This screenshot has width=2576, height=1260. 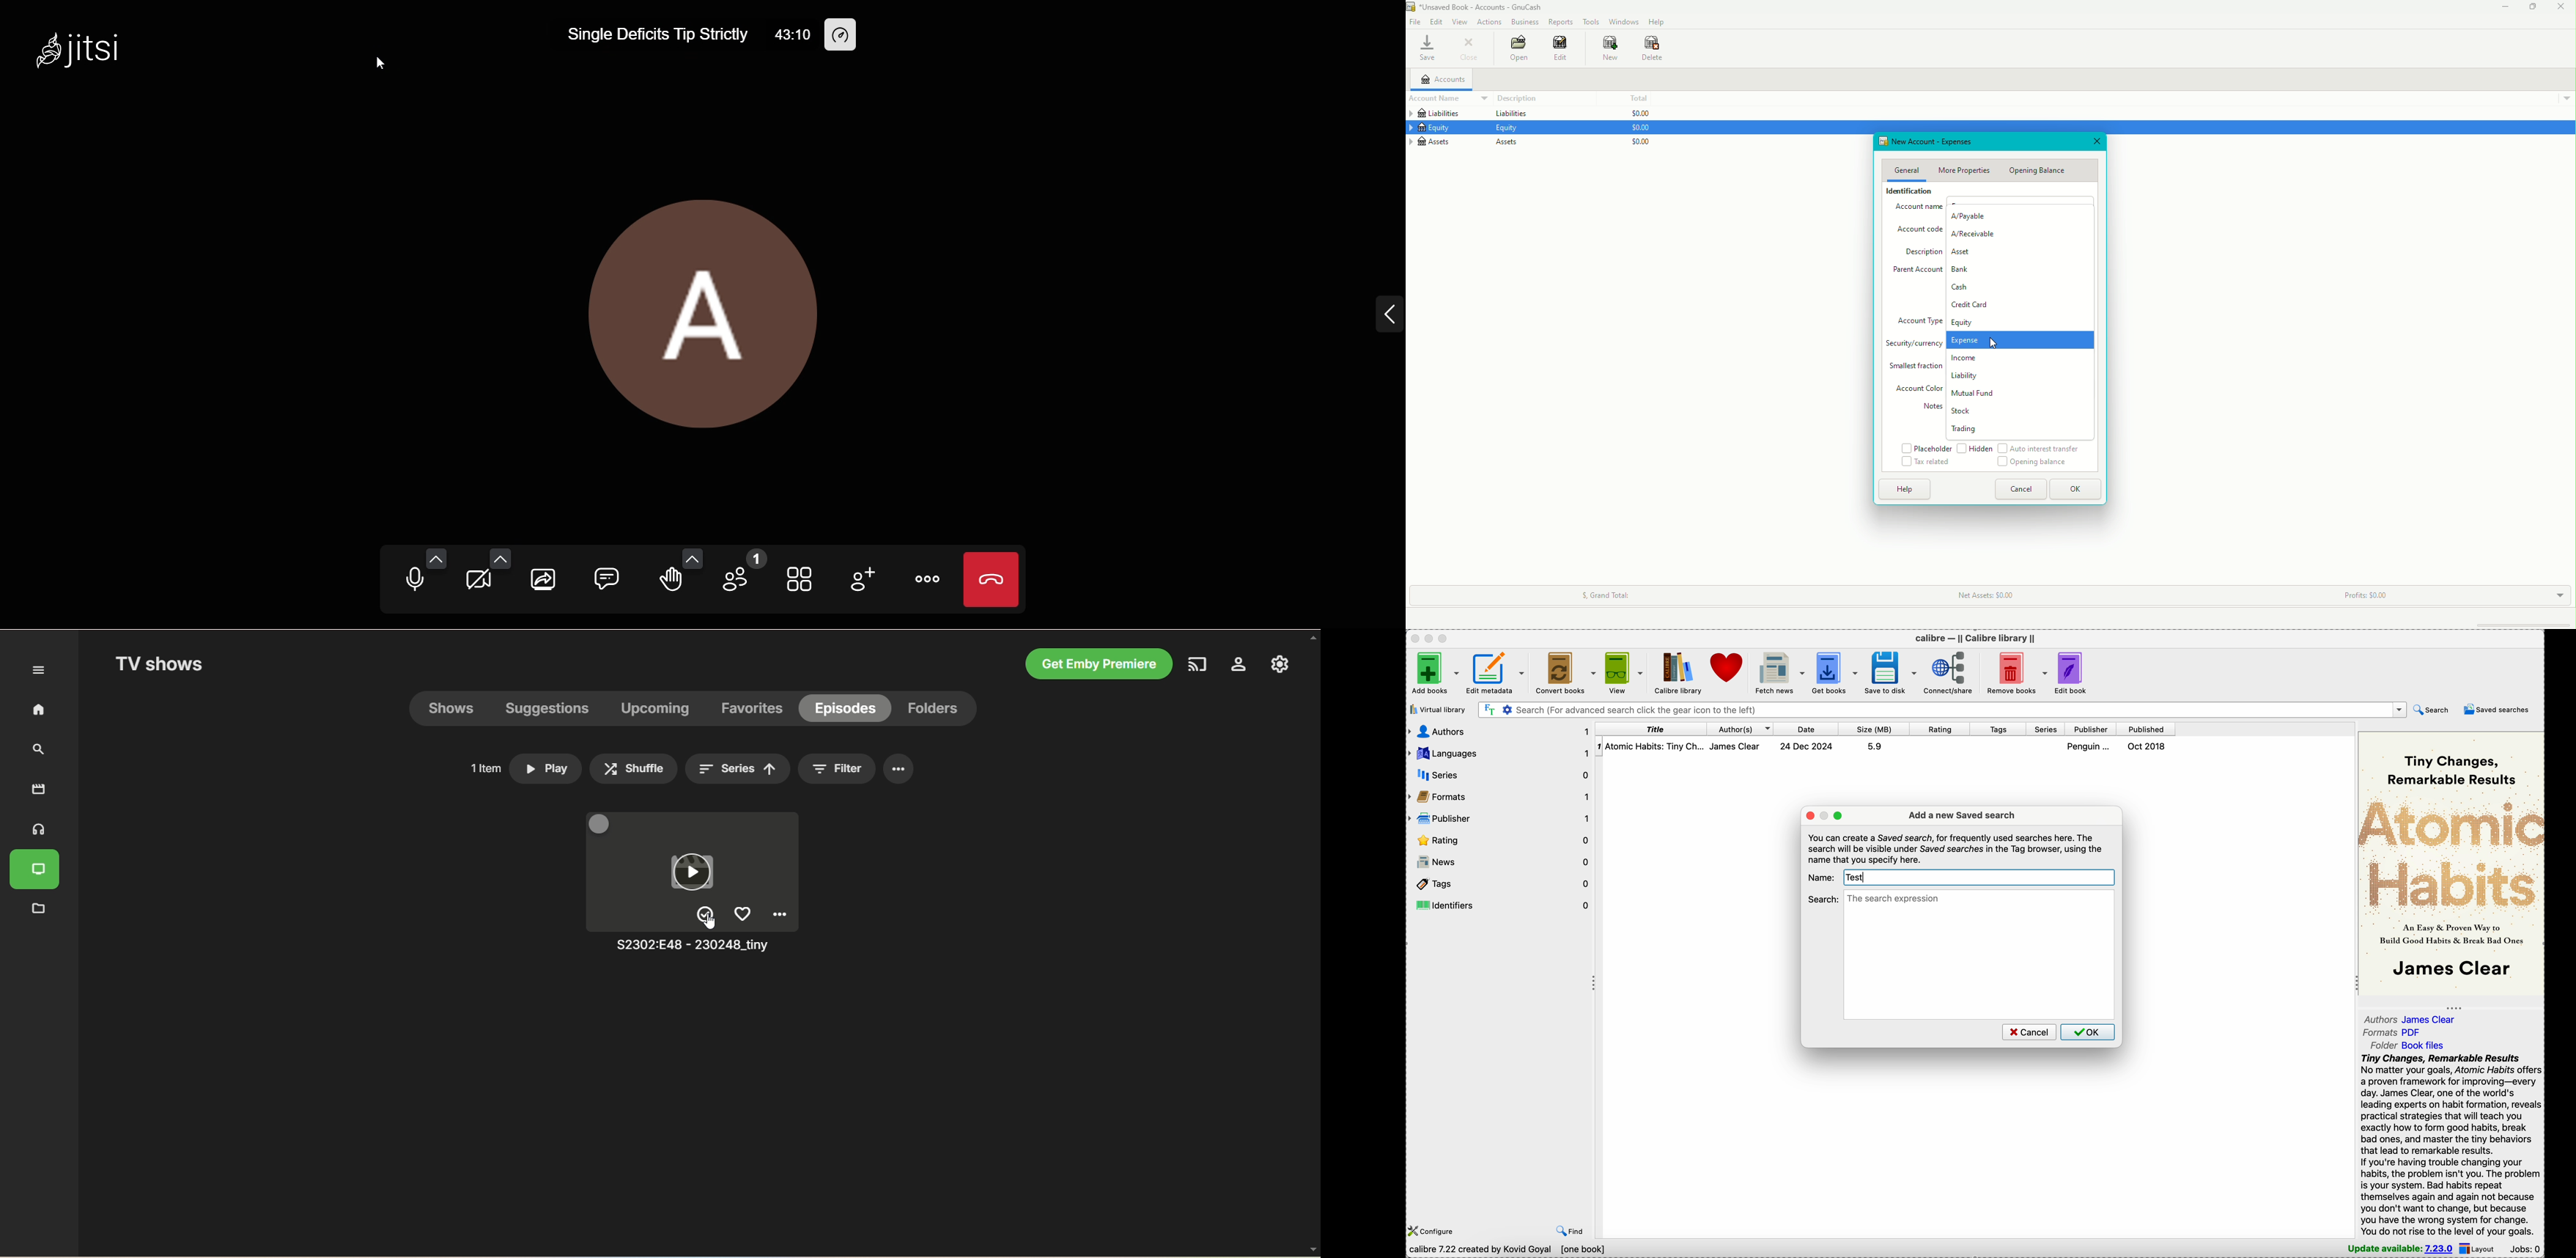 What do you see at coordinates (1426, 49) in the screenshot?
I see `Save` at bounding box center [1426, 49].